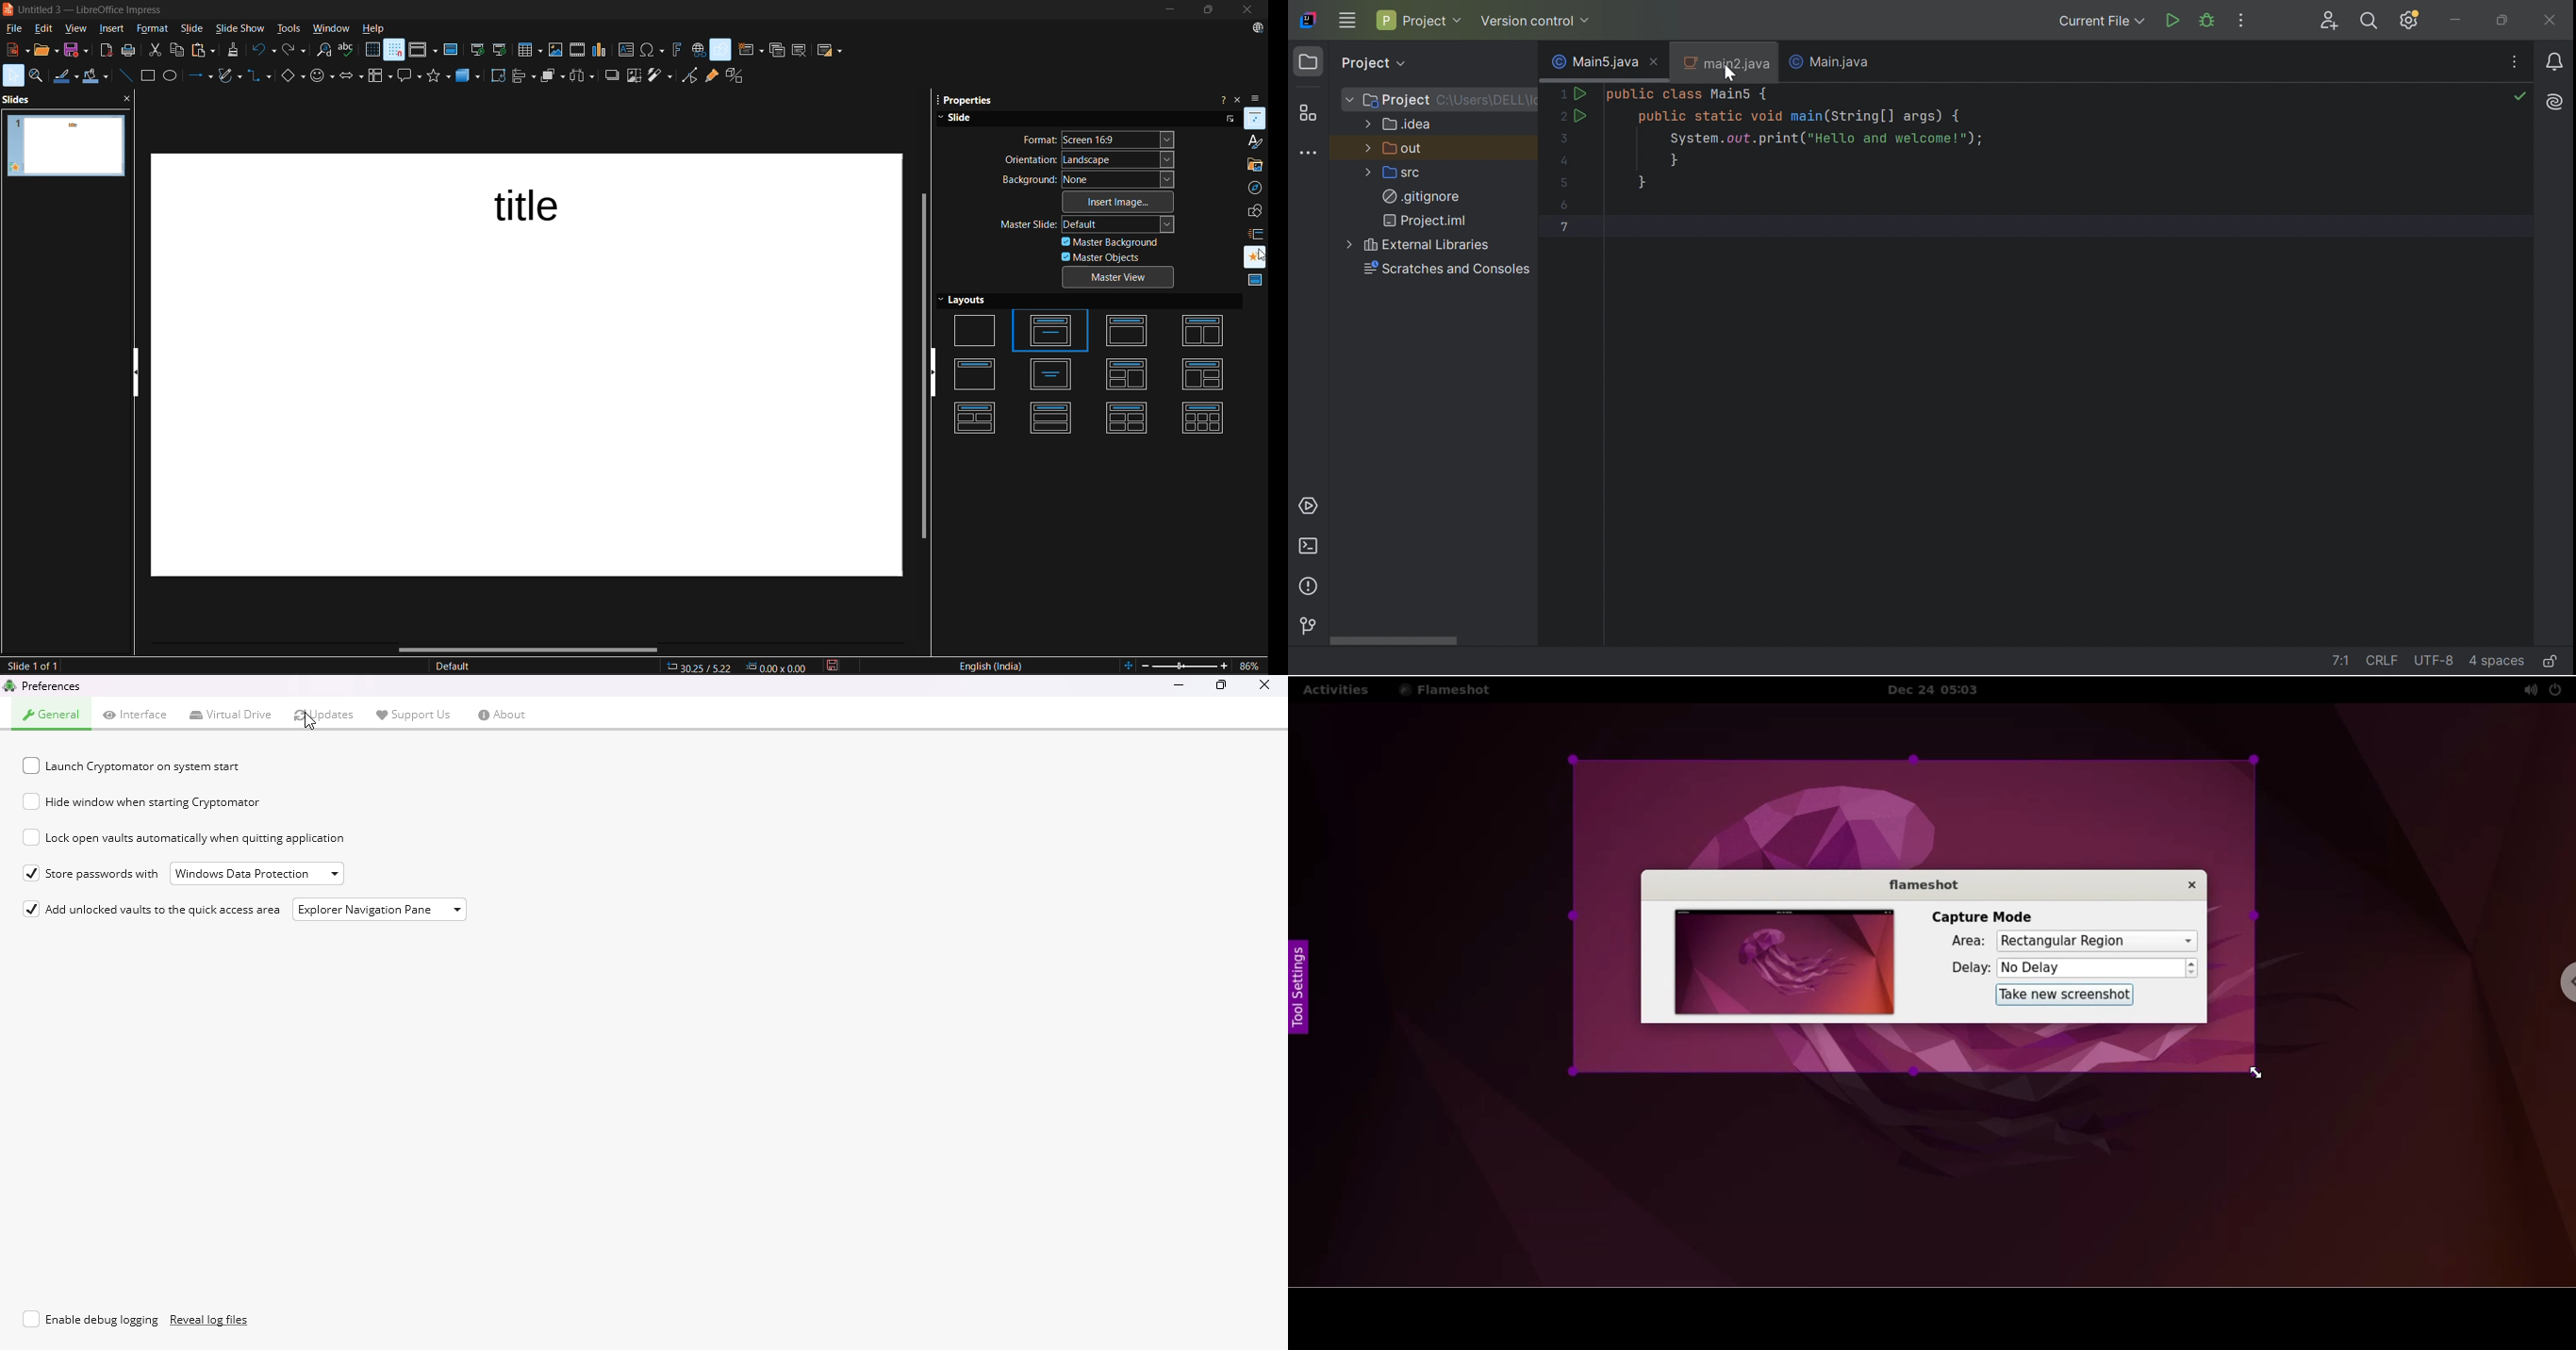  I want to click on insert chart, so click(600, 50).